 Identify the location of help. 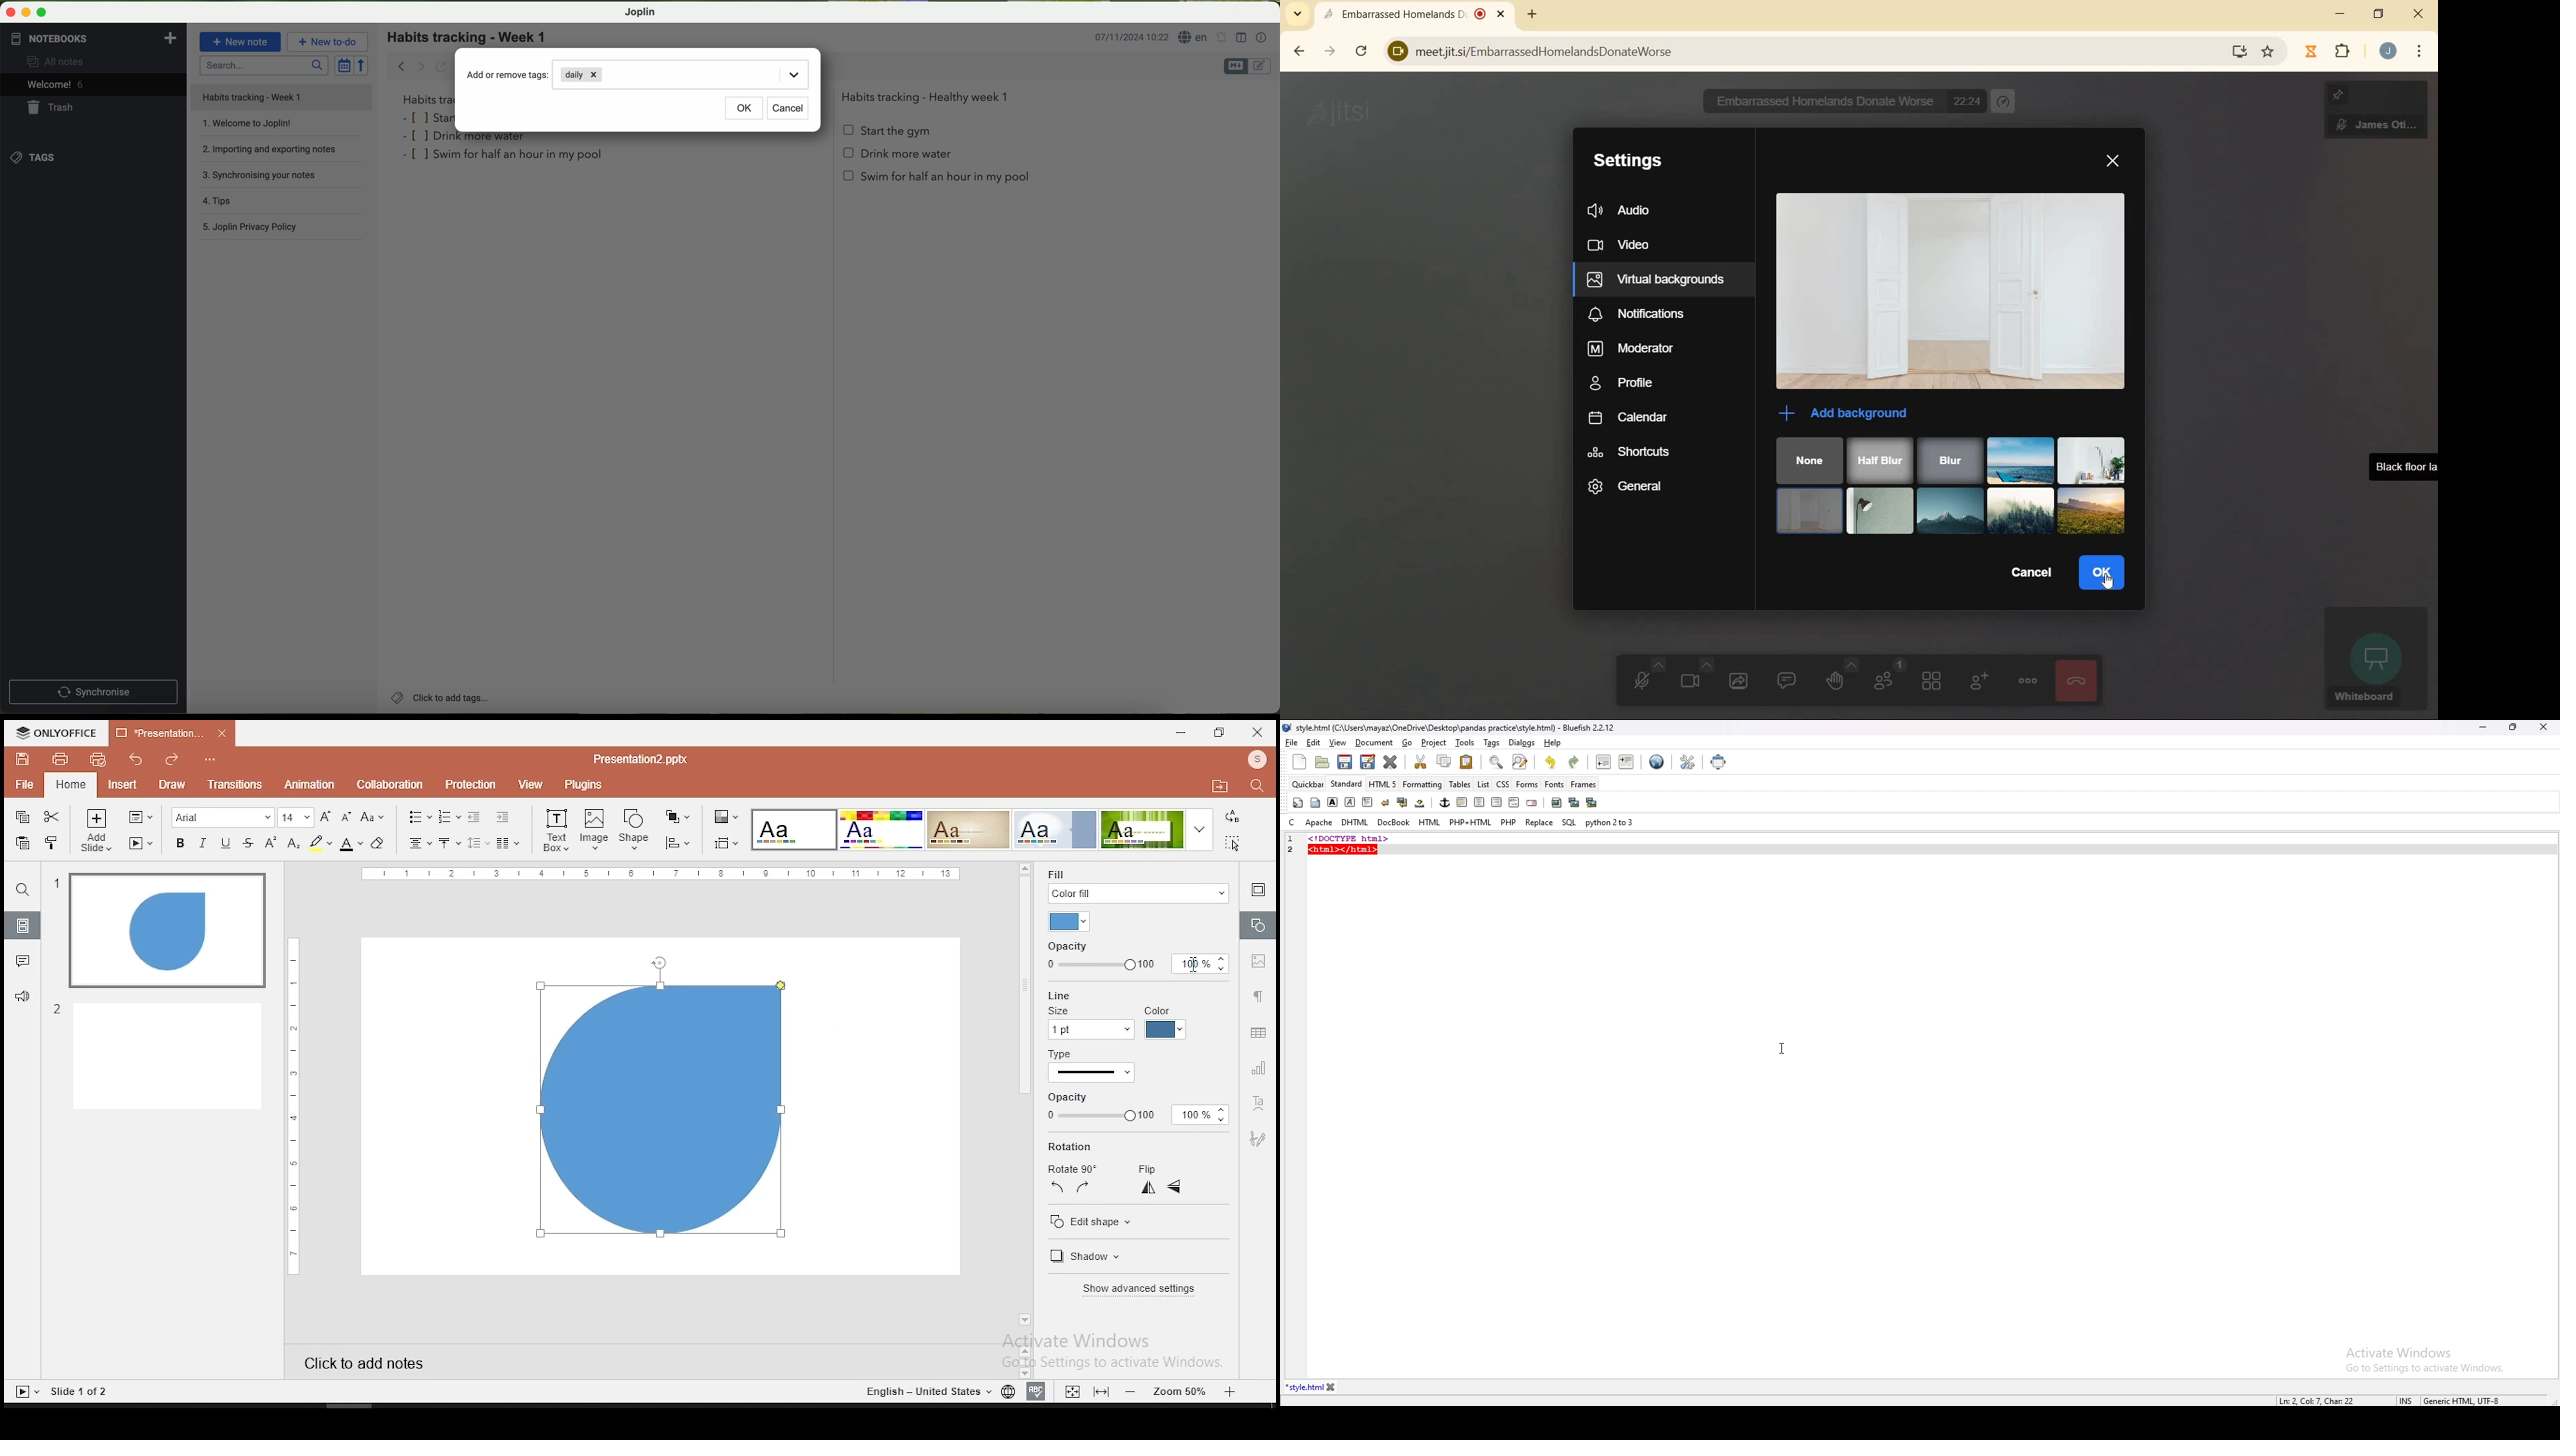
(1551, 743).